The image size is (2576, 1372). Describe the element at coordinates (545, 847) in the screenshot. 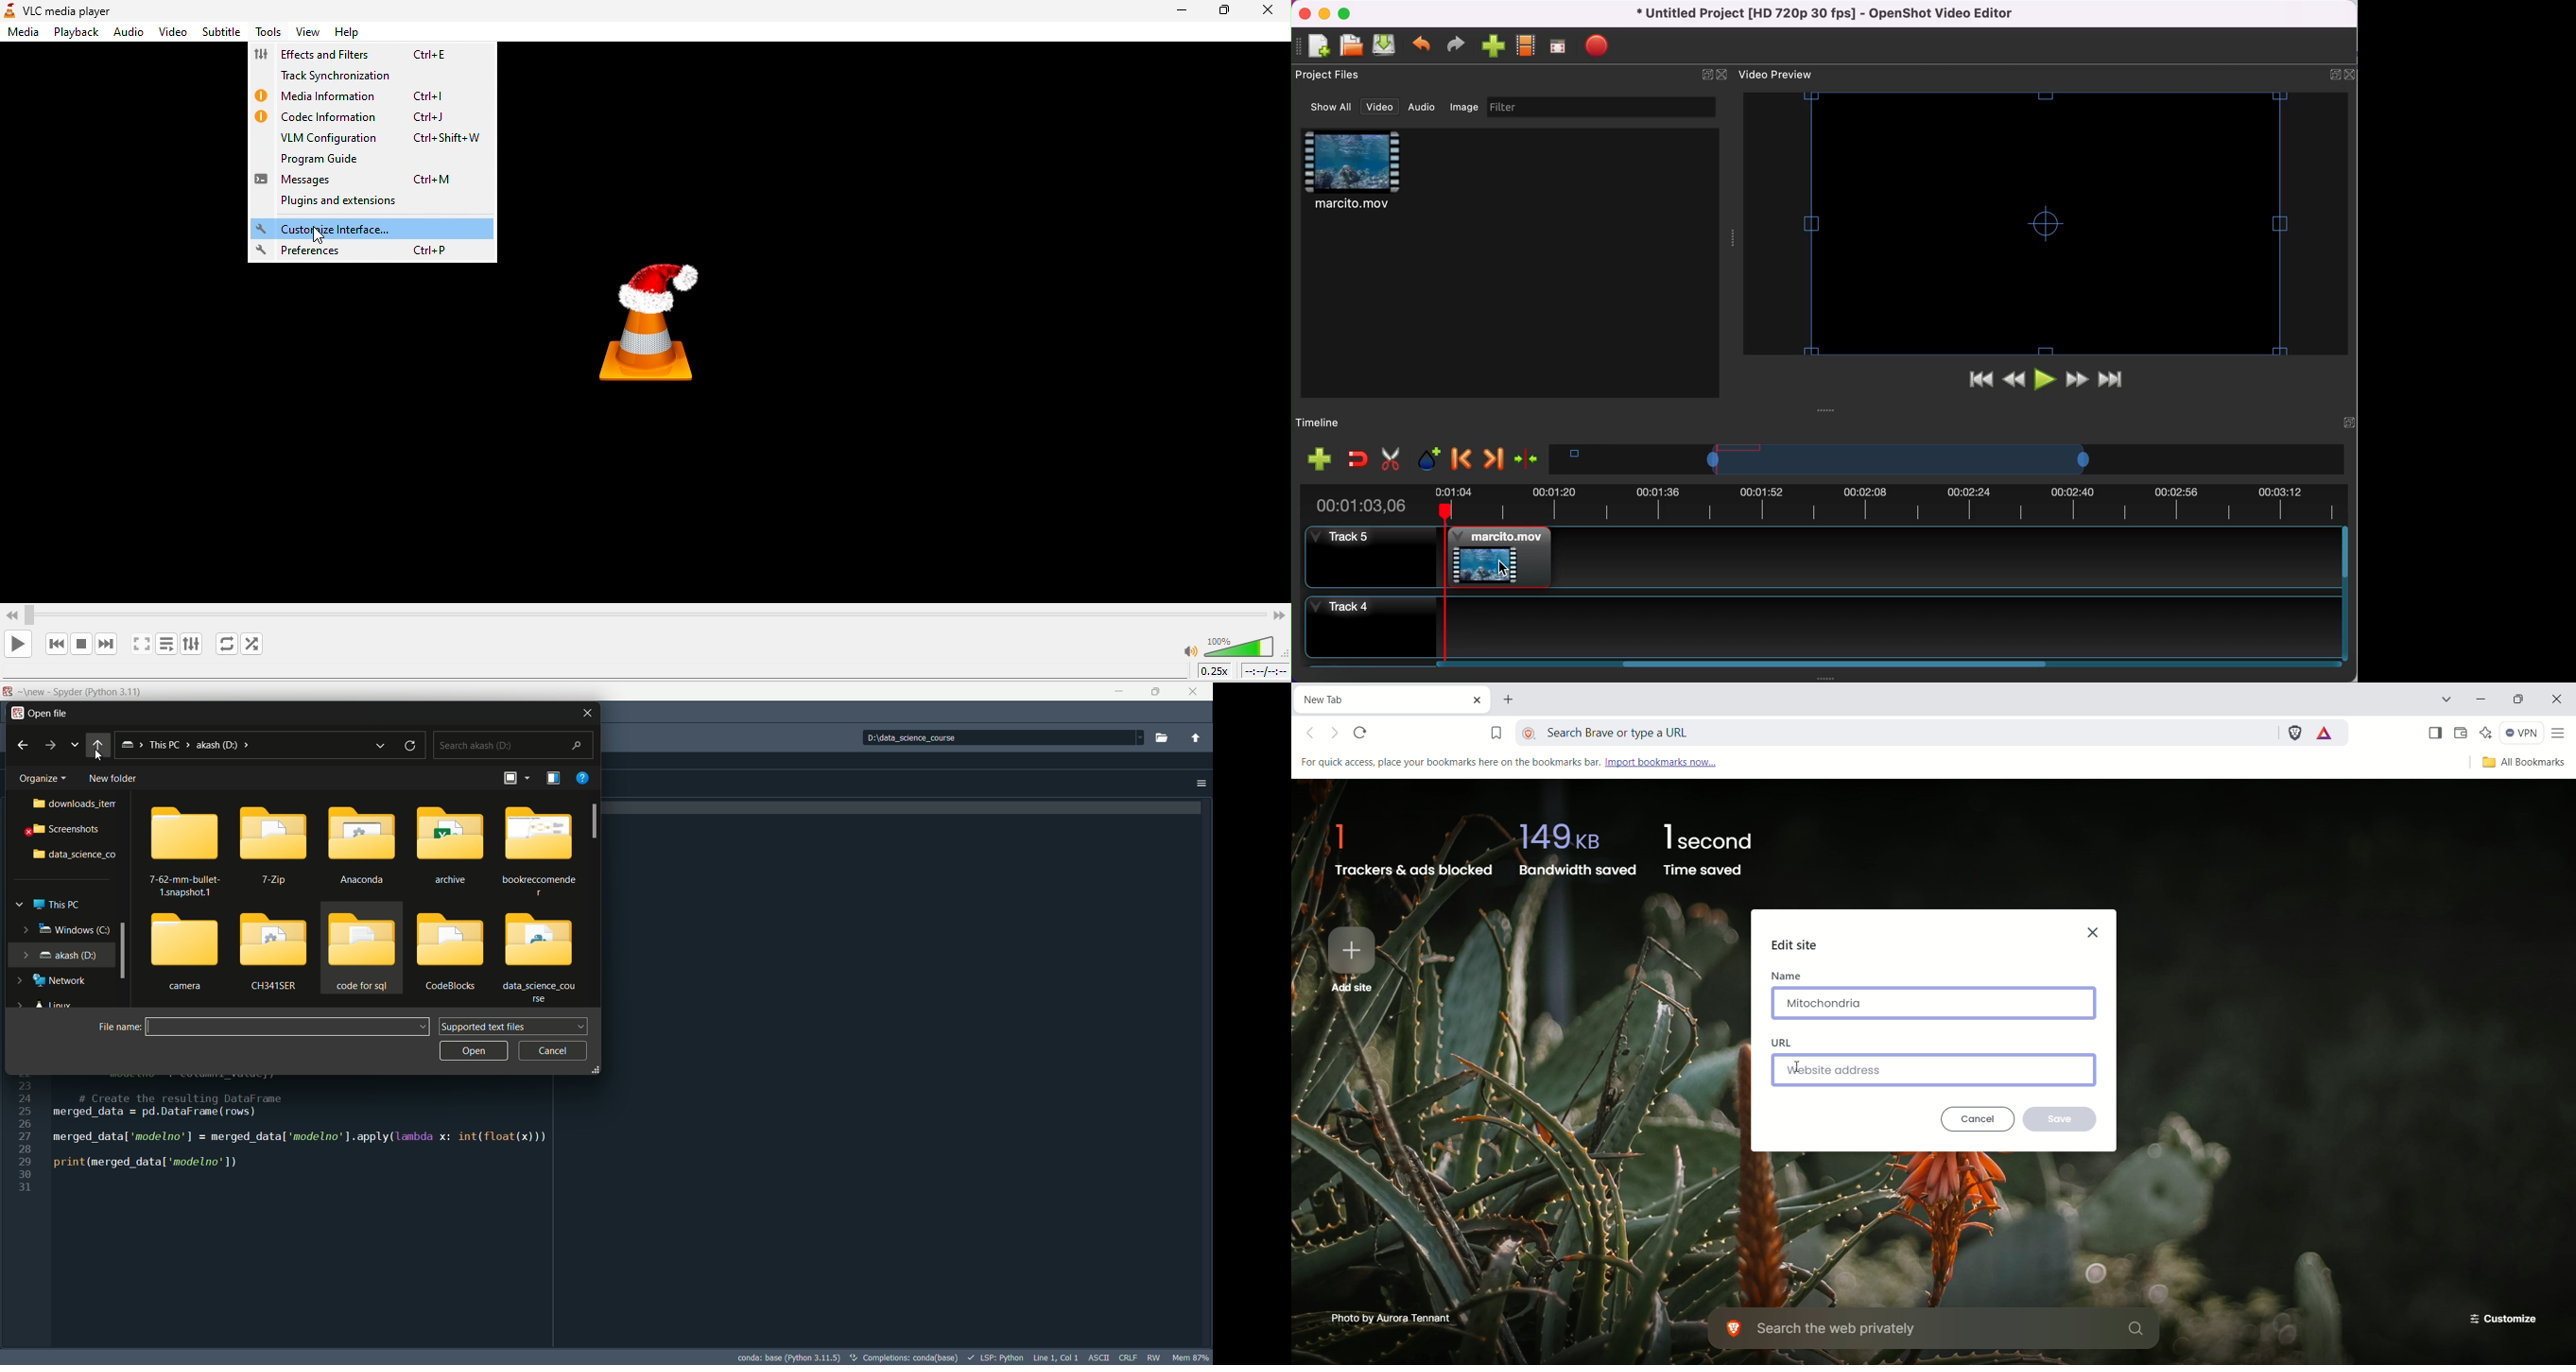

I see `bookreccomende` at that location.